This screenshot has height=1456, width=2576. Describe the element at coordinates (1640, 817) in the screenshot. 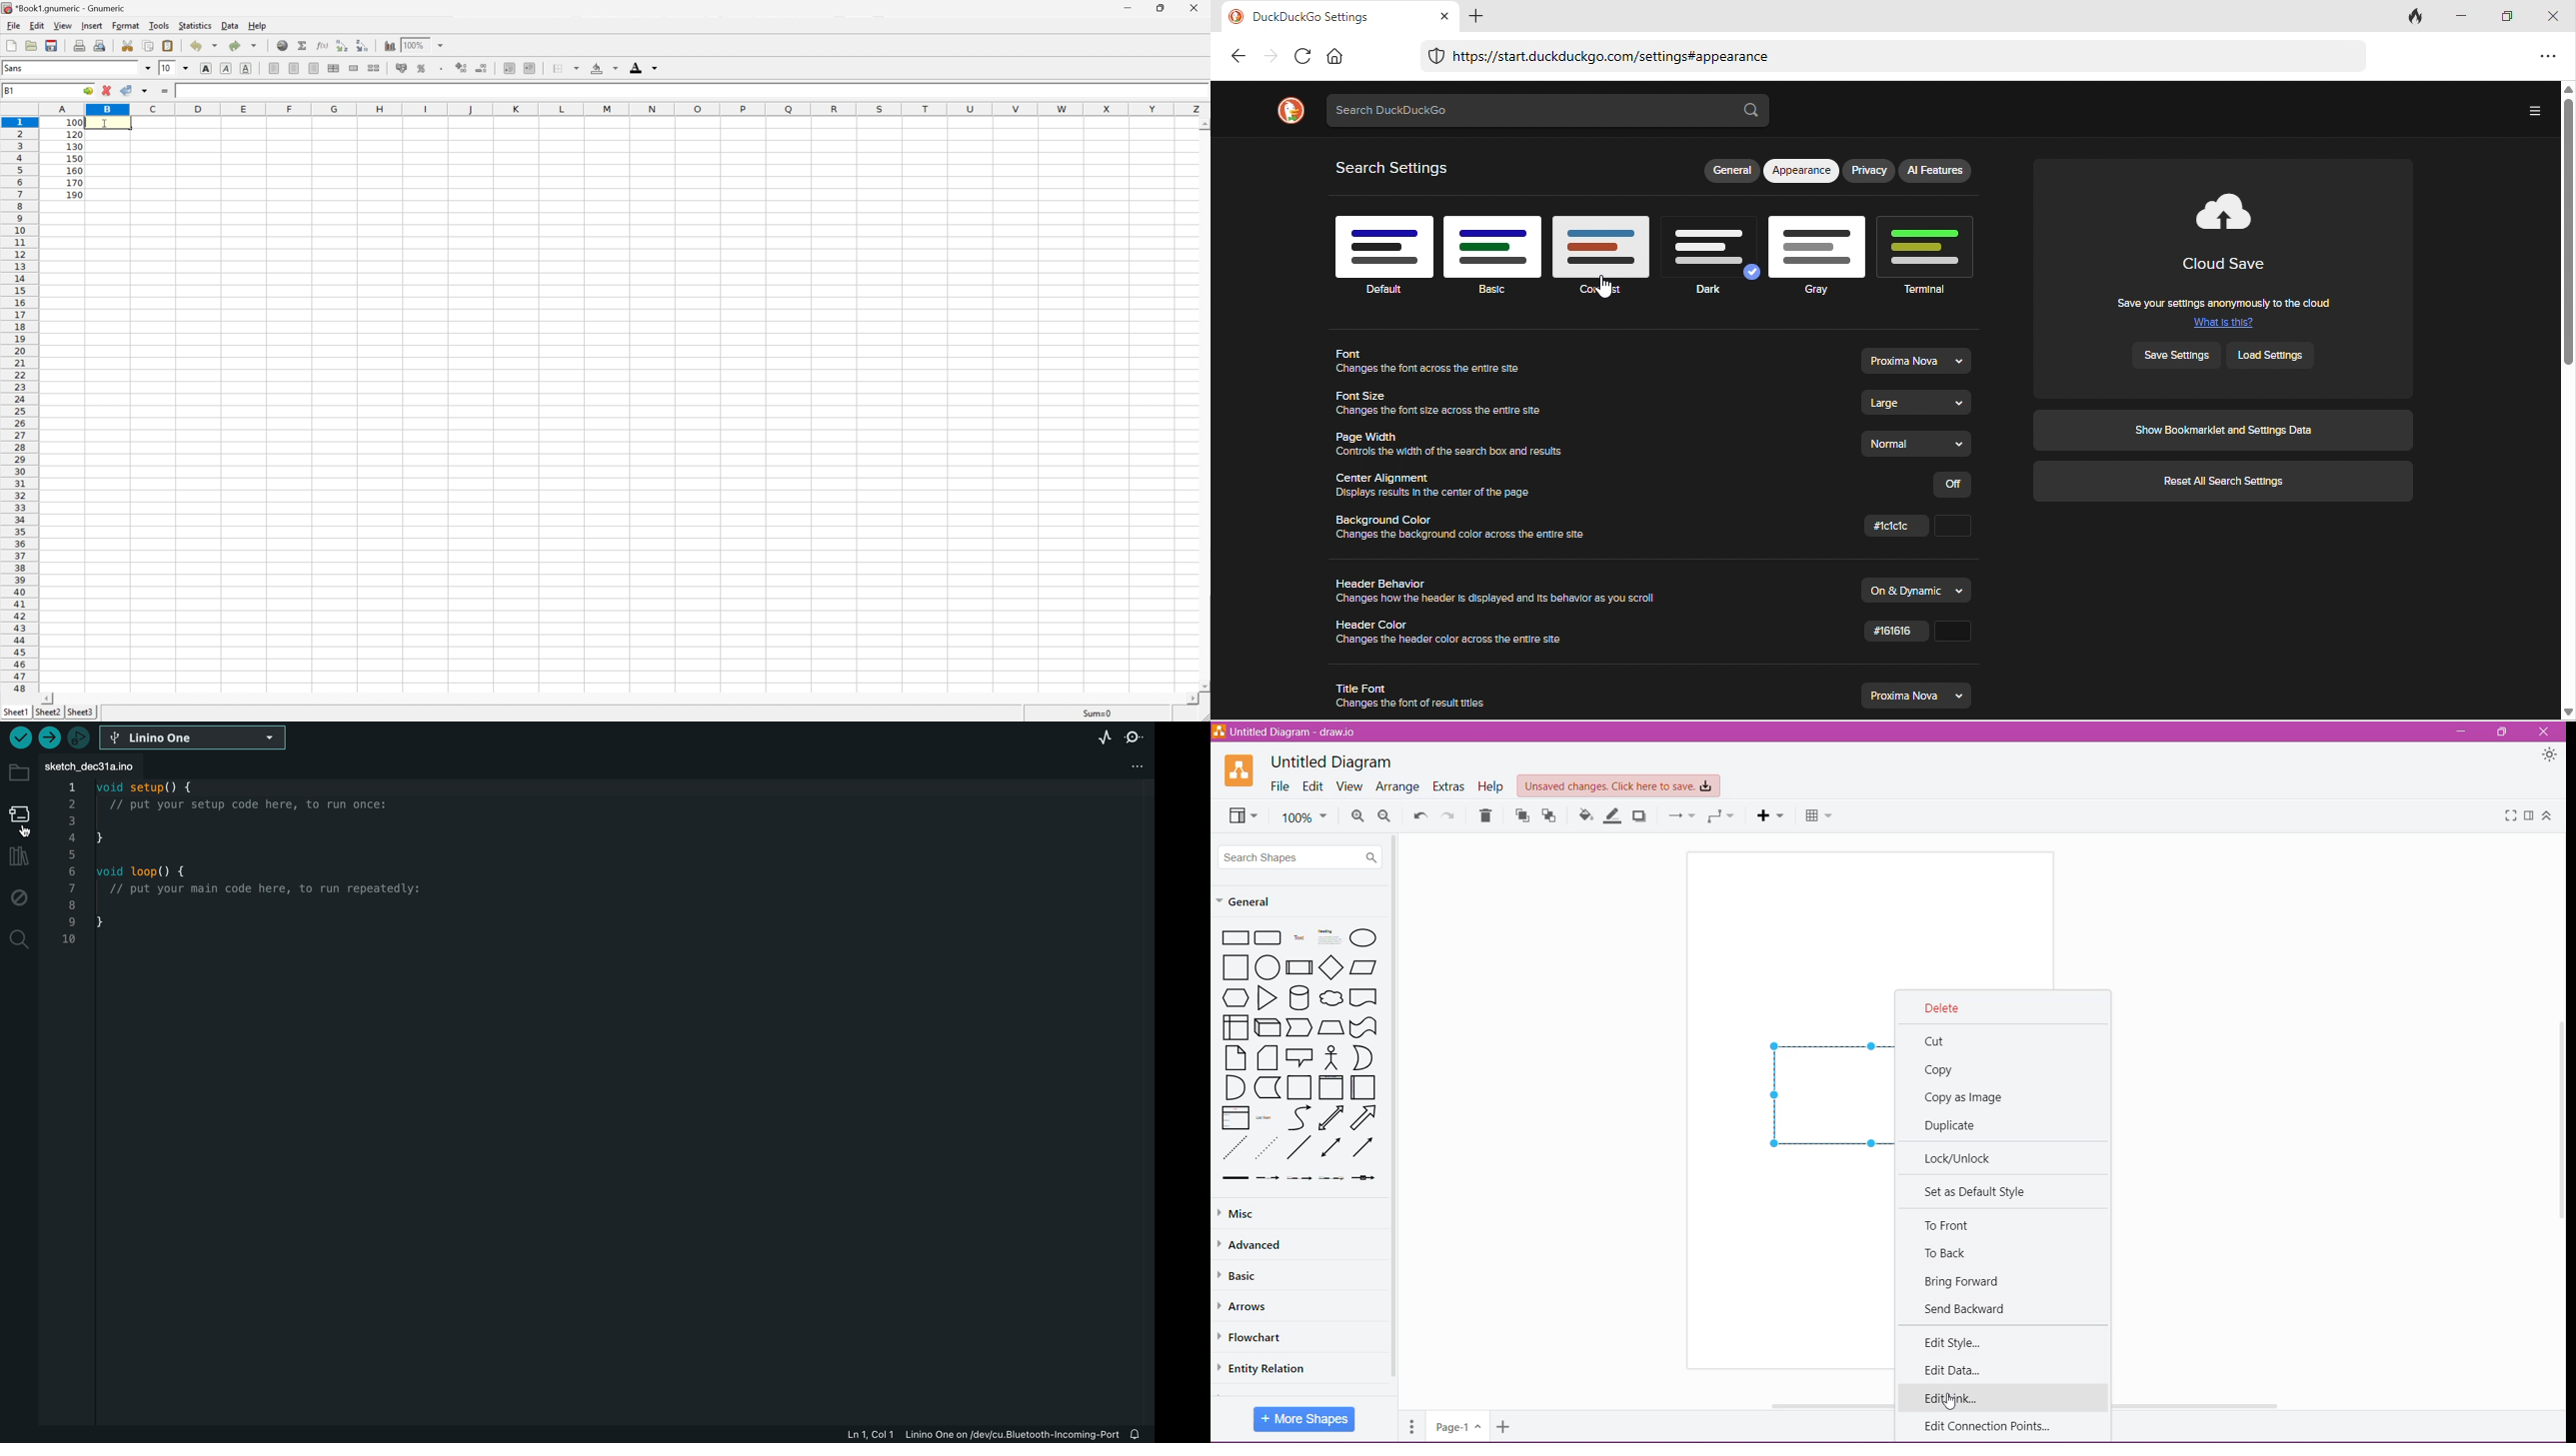

I see `Shadow` at that location.